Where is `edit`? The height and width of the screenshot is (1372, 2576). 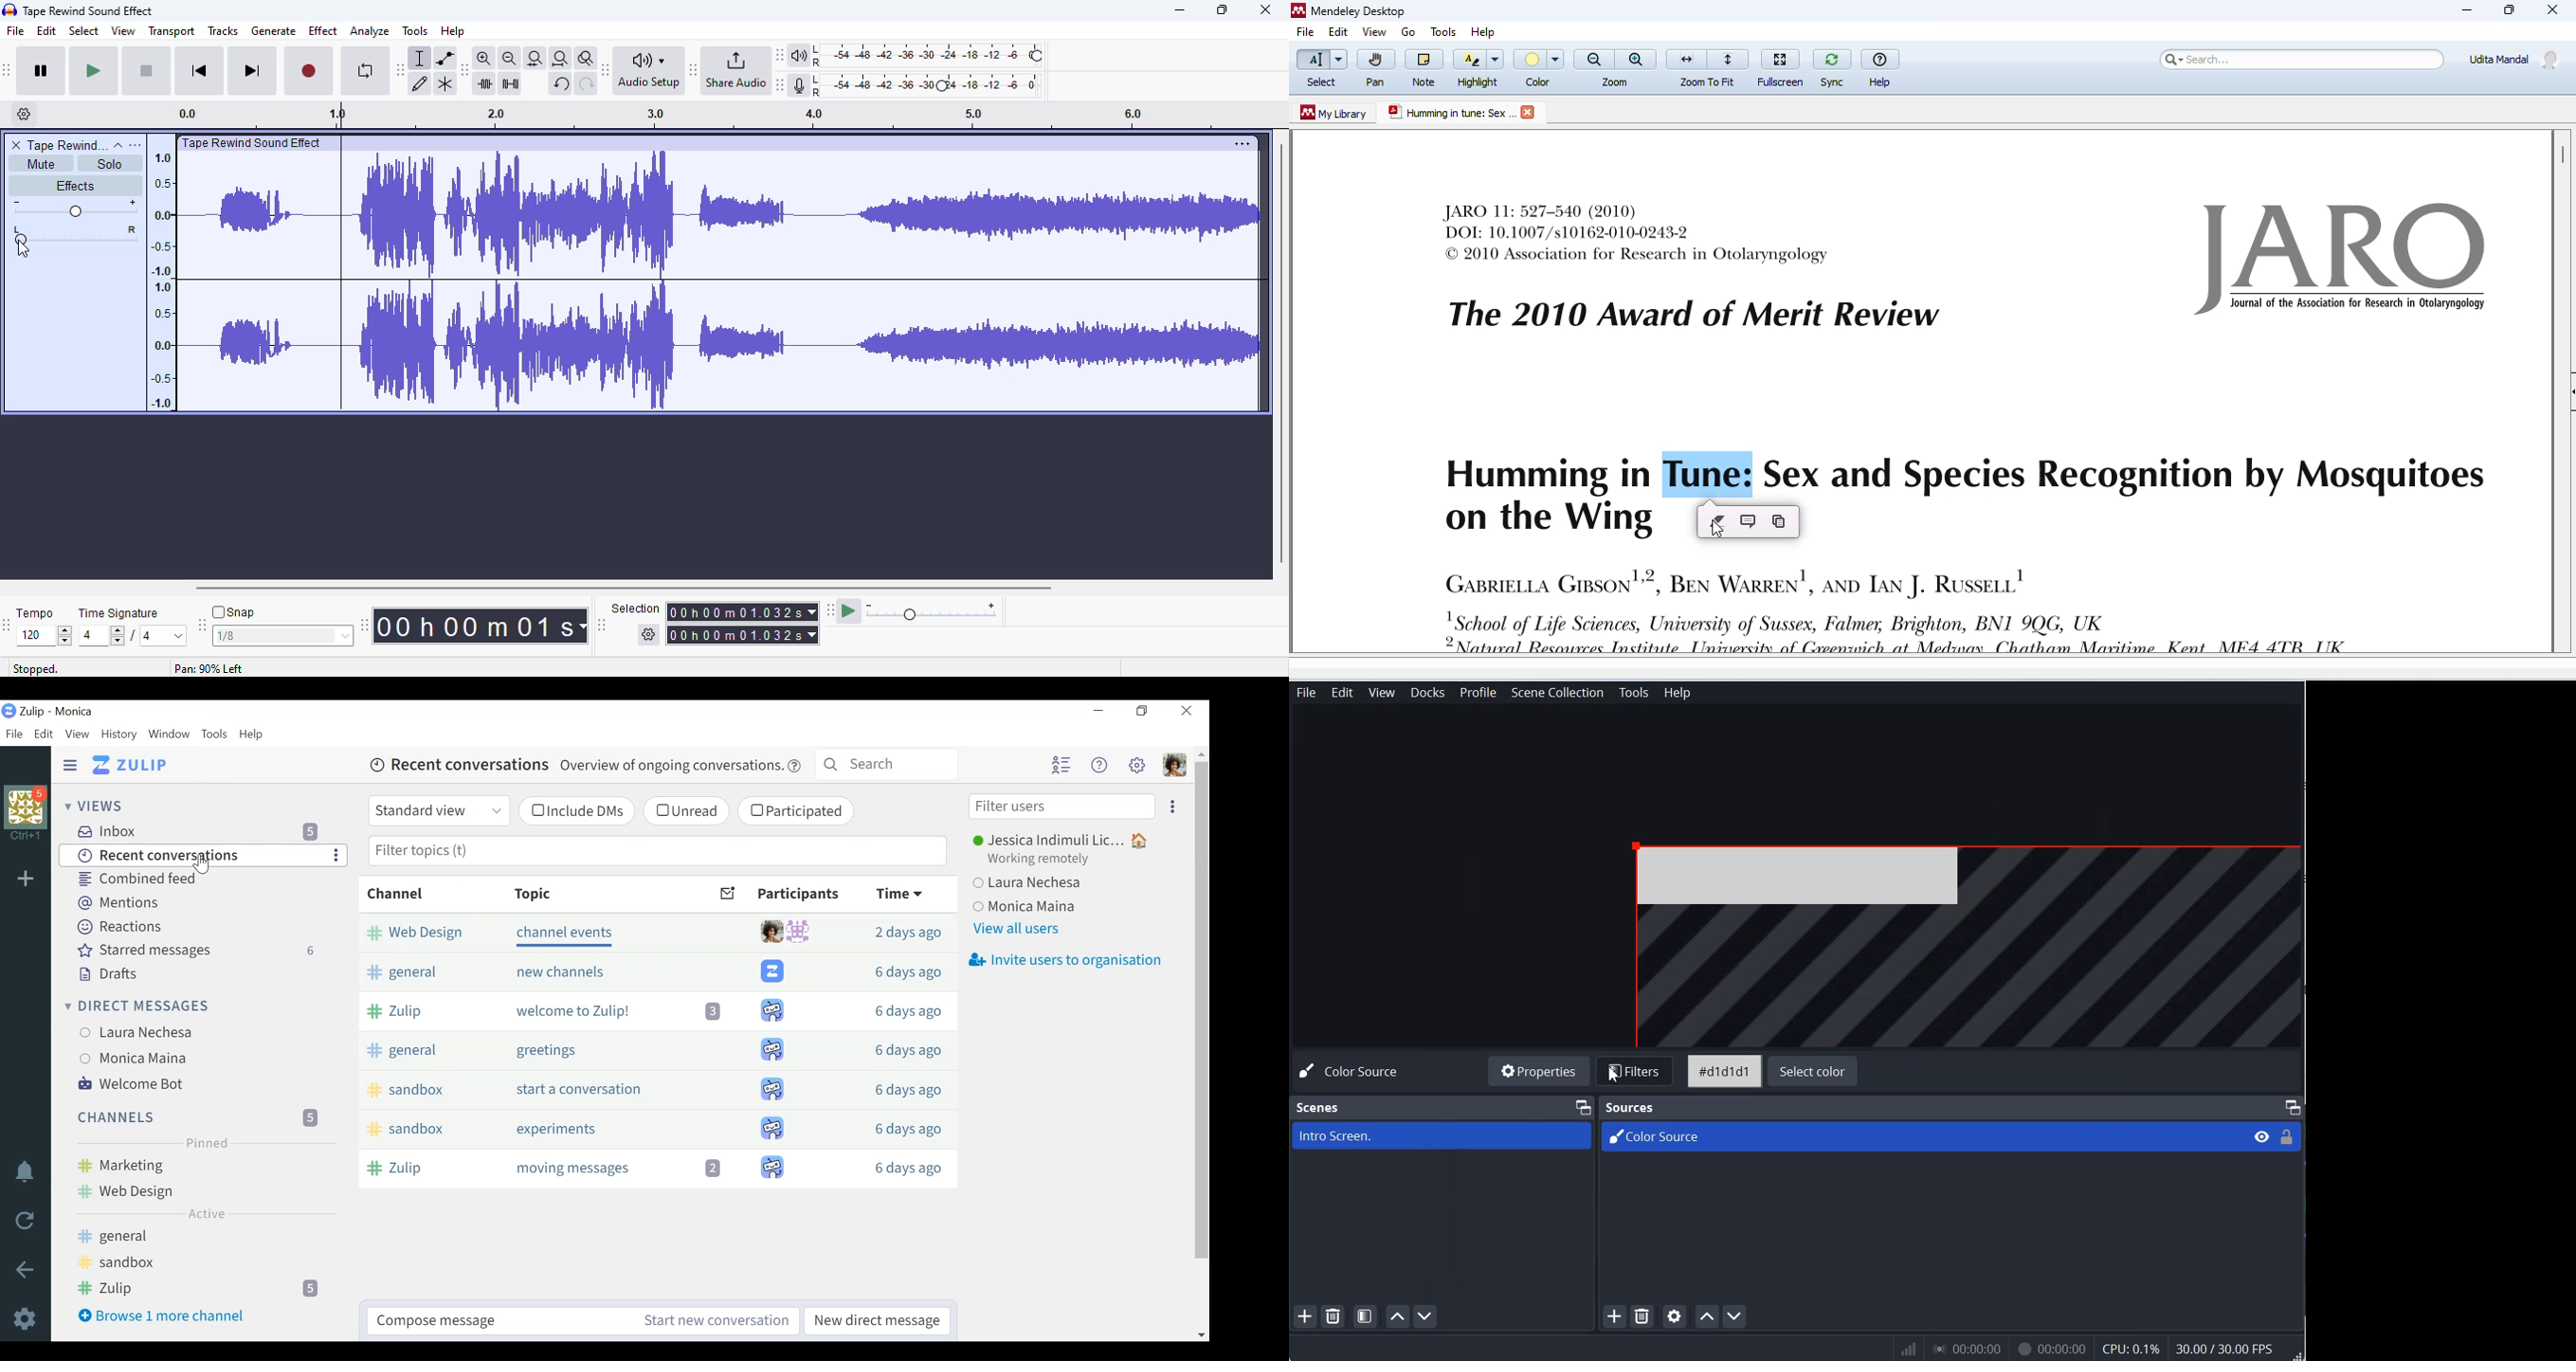
edit is located at coordinates (1337, 33).